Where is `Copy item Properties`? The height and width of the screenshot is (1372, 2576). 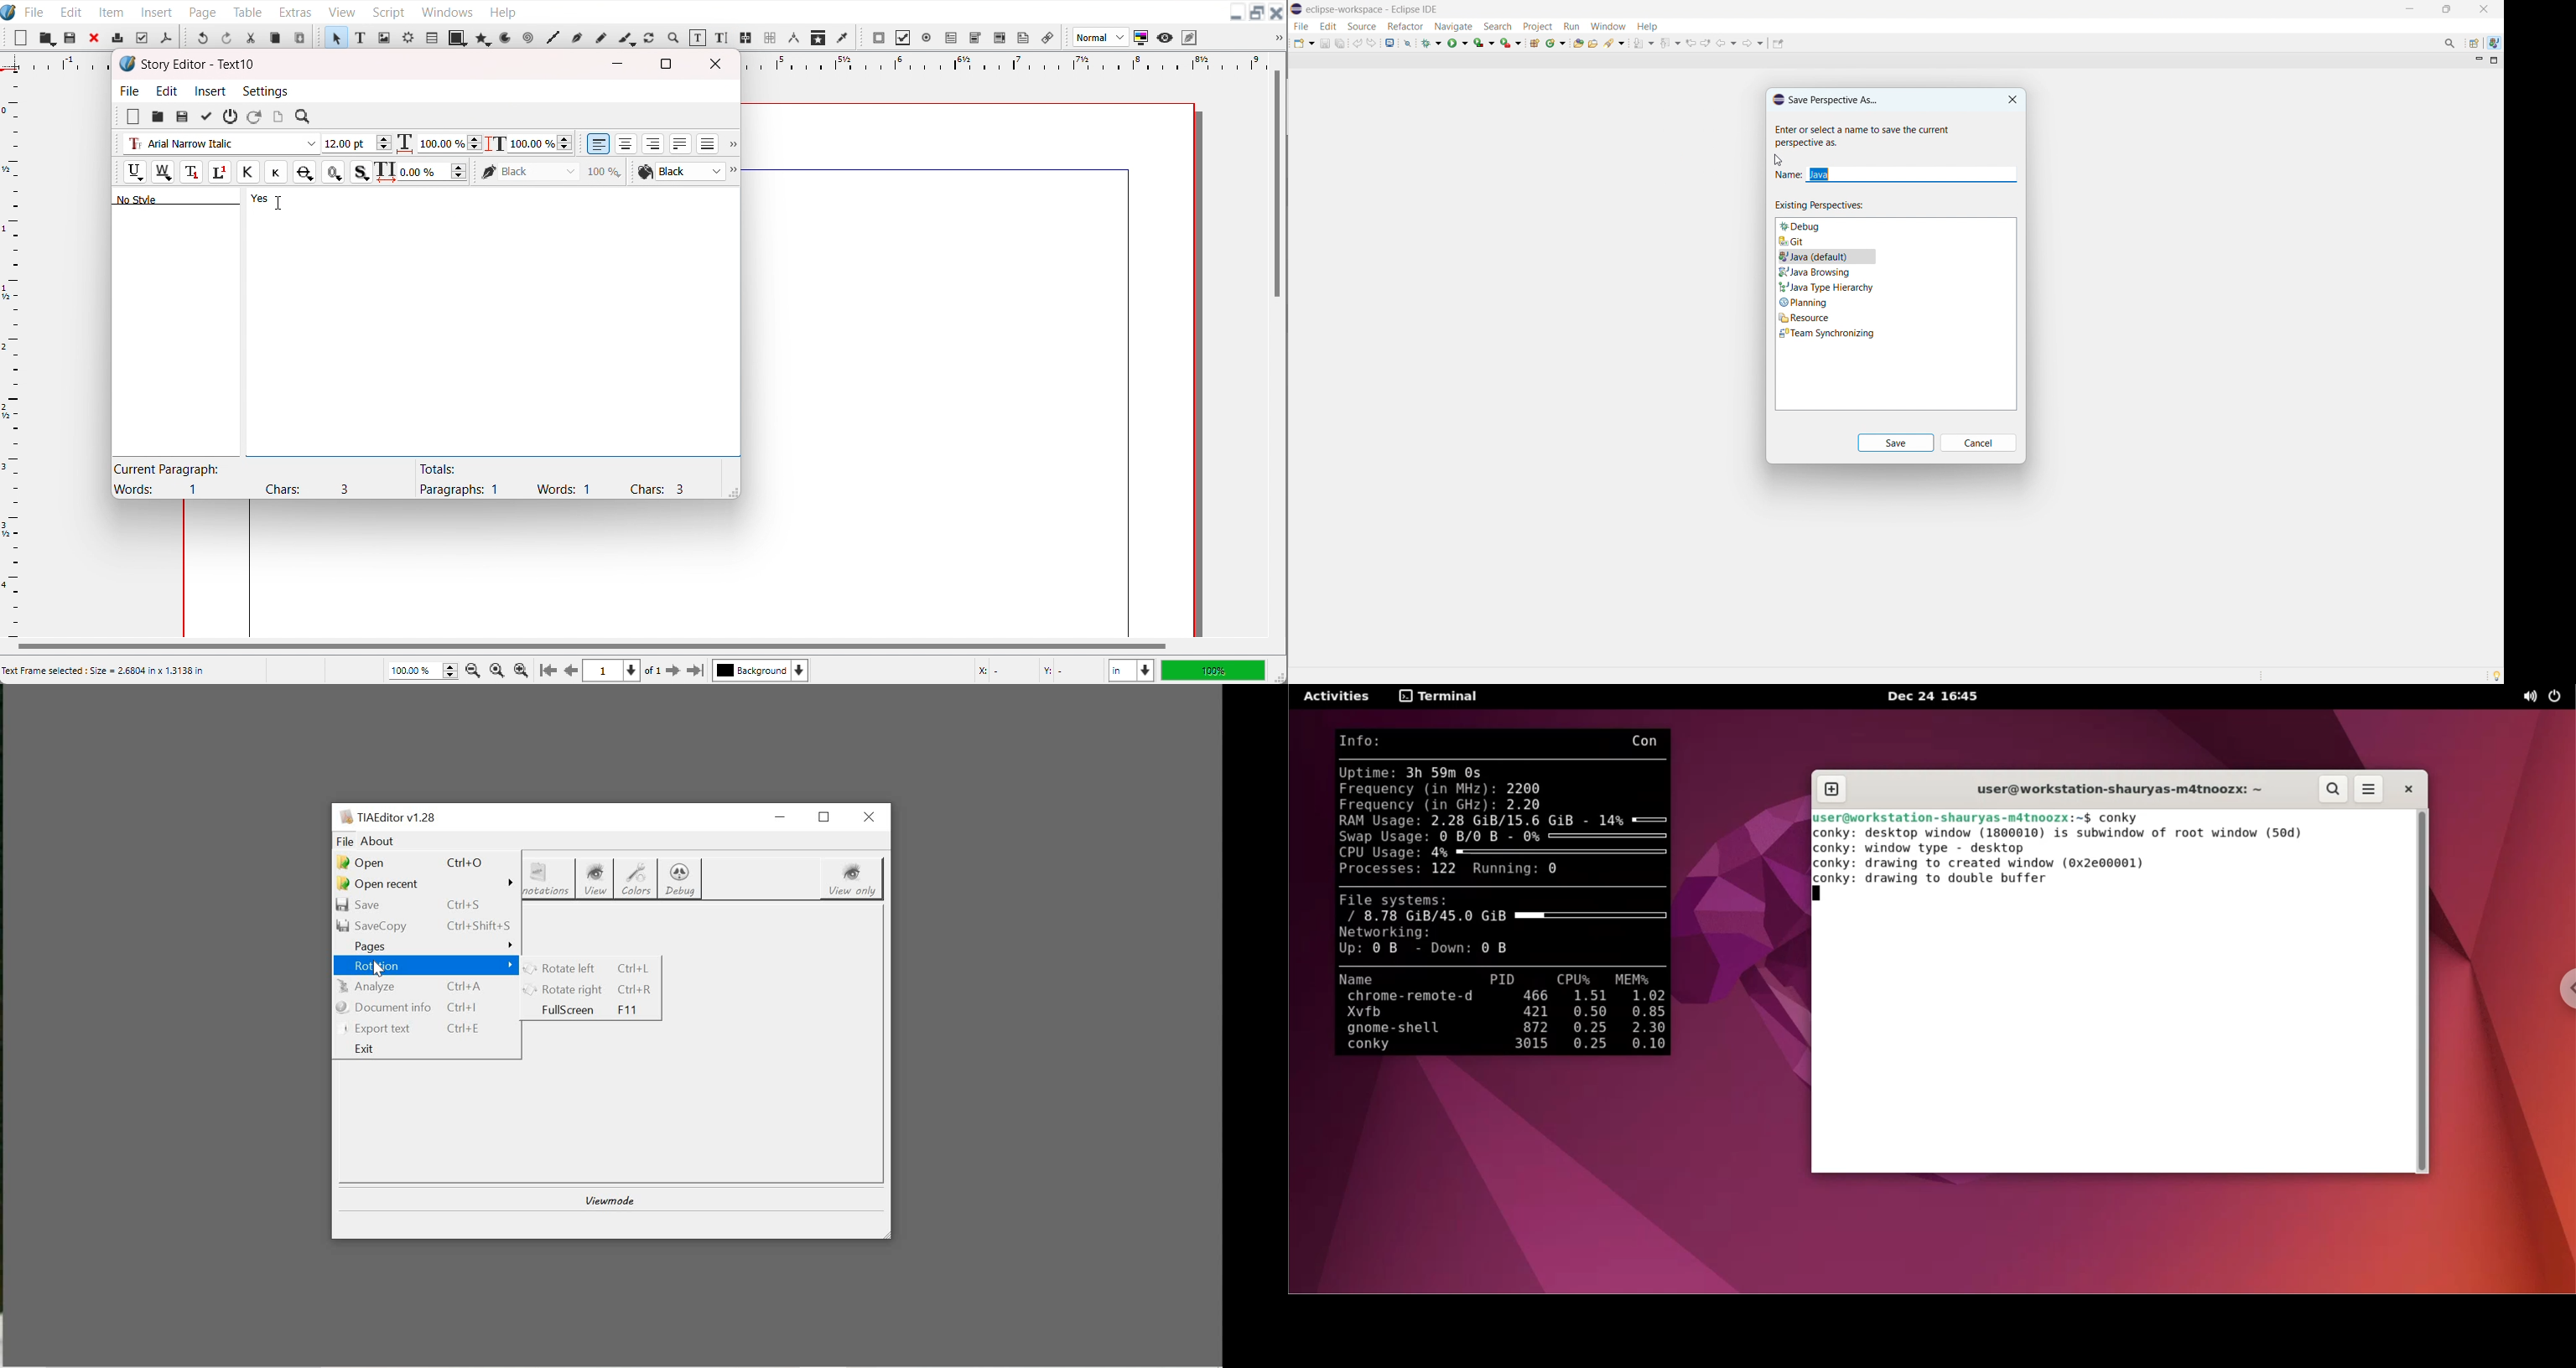
Copy item Properties is located at coordinates (818, 37).